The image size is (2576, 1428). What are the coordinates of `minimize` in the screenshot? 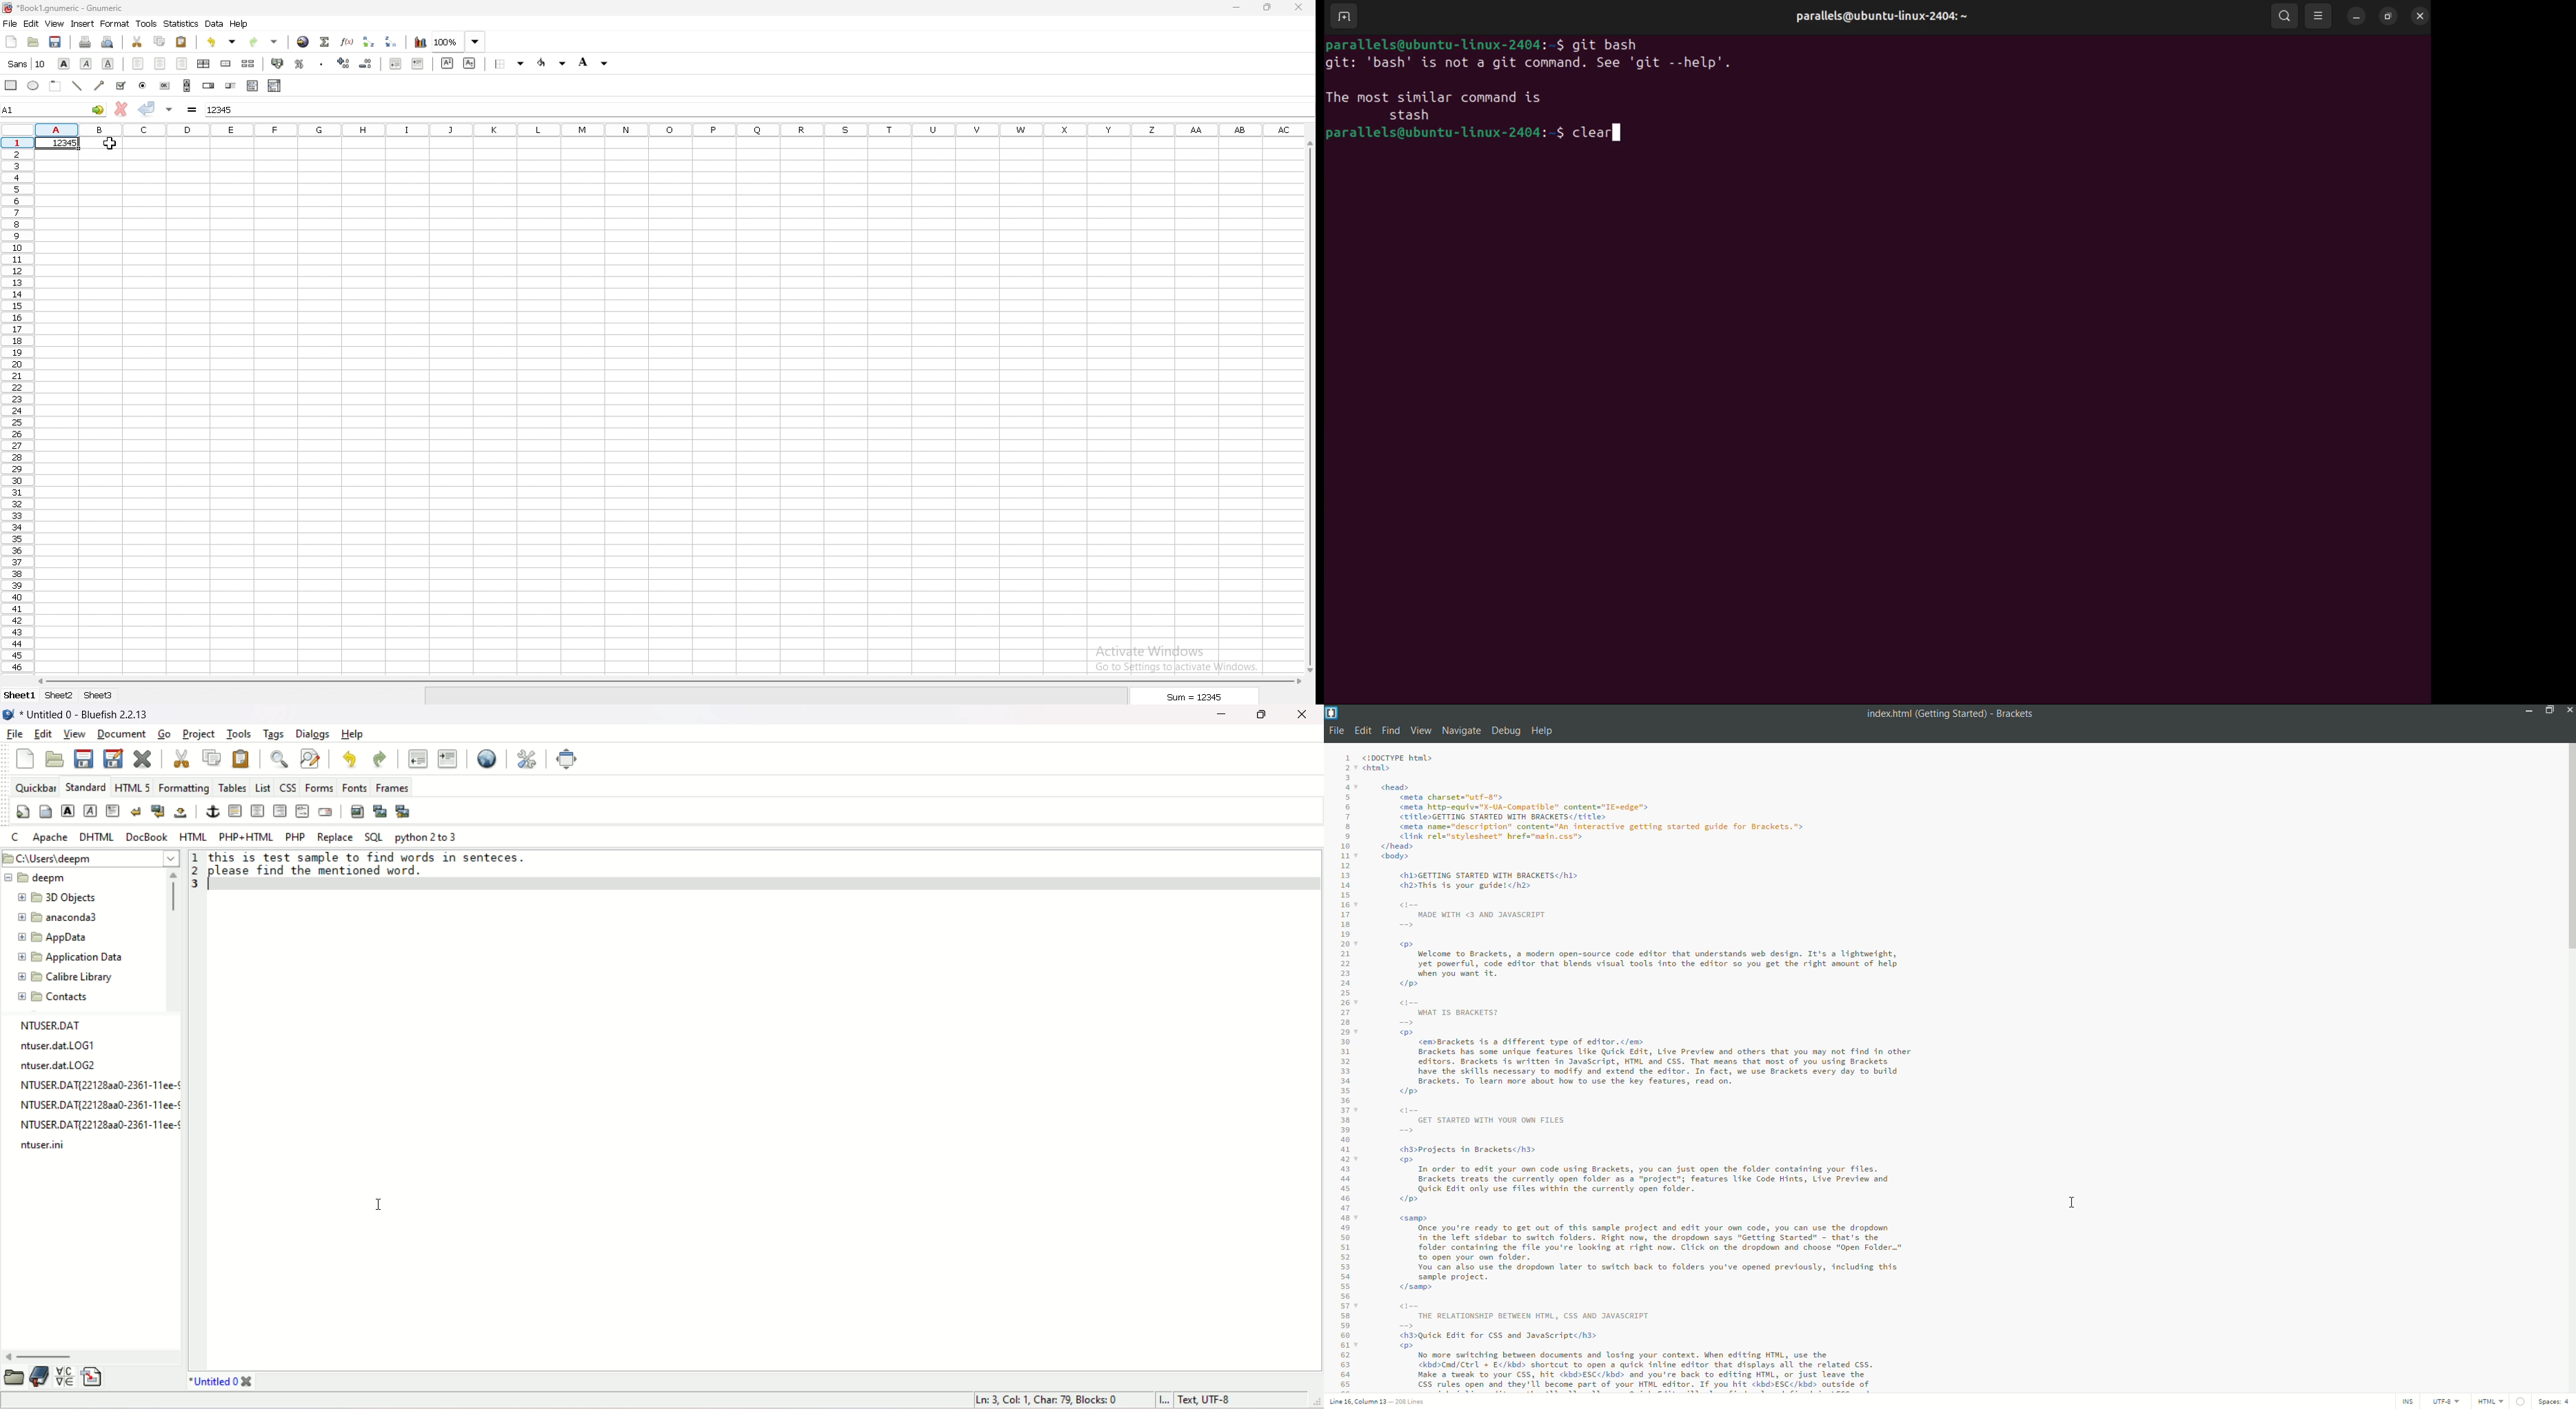 It's located at (1239, 6).